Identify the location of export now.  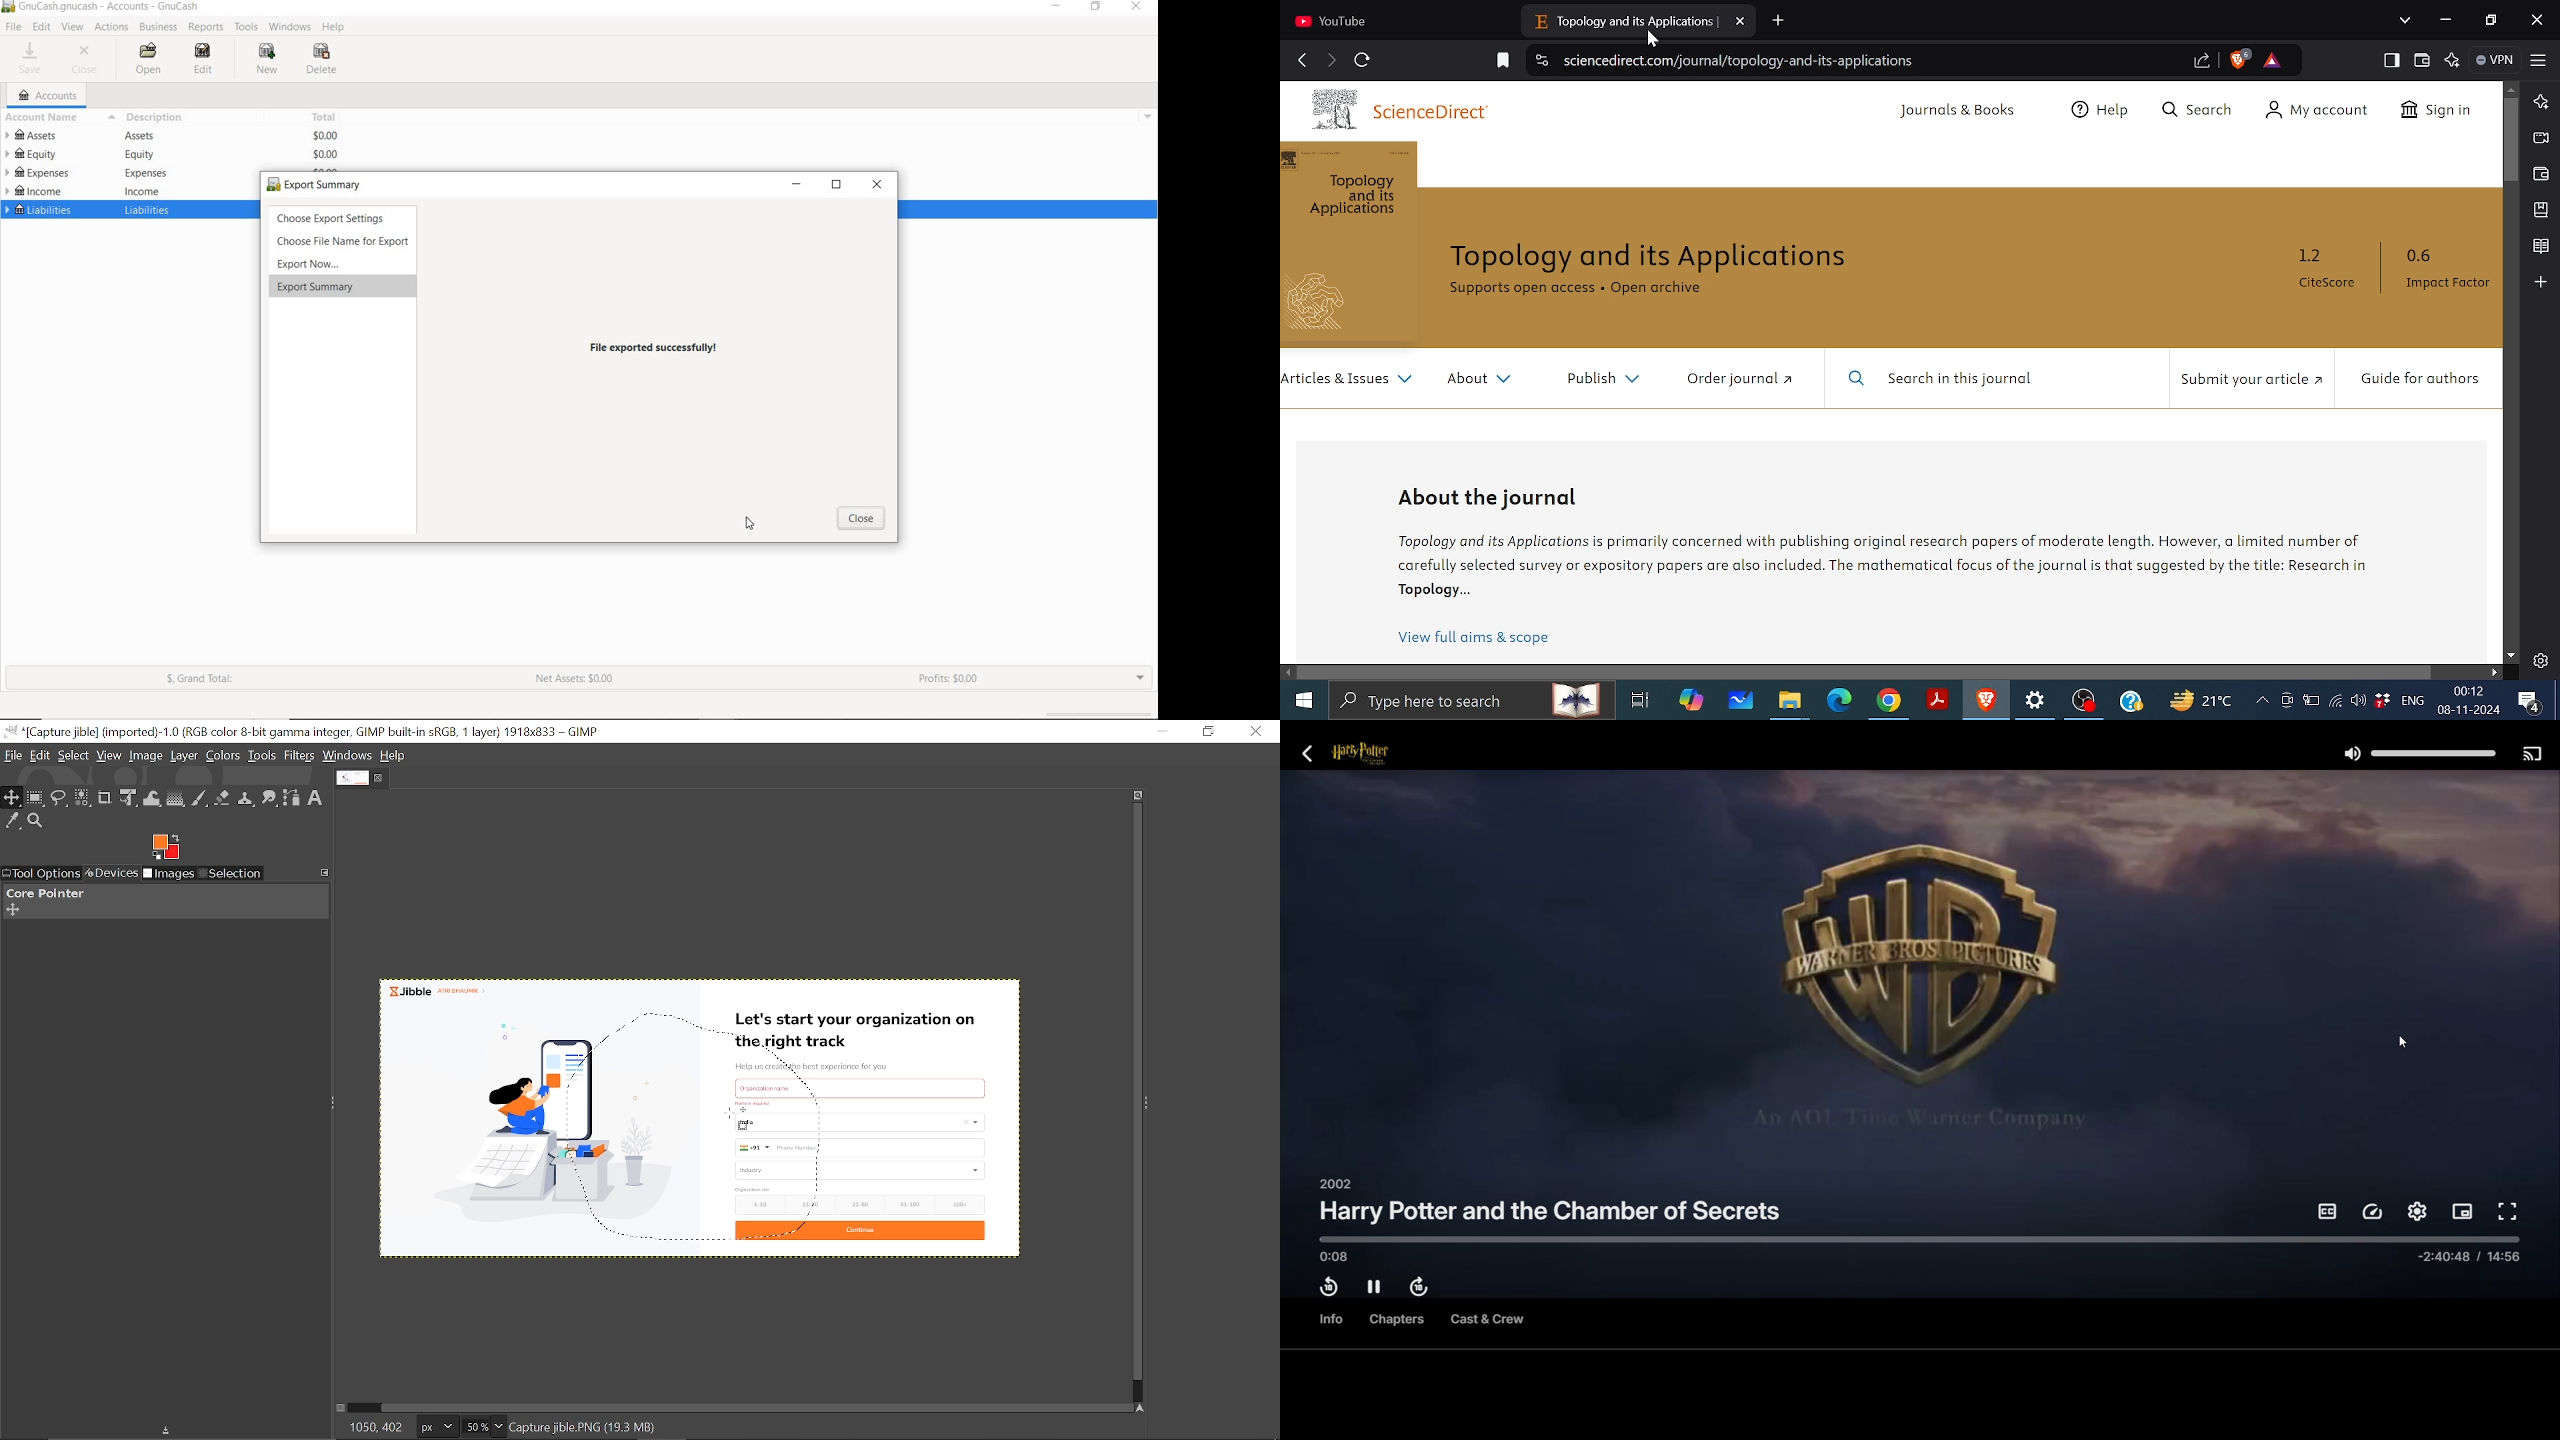
(348, 183).